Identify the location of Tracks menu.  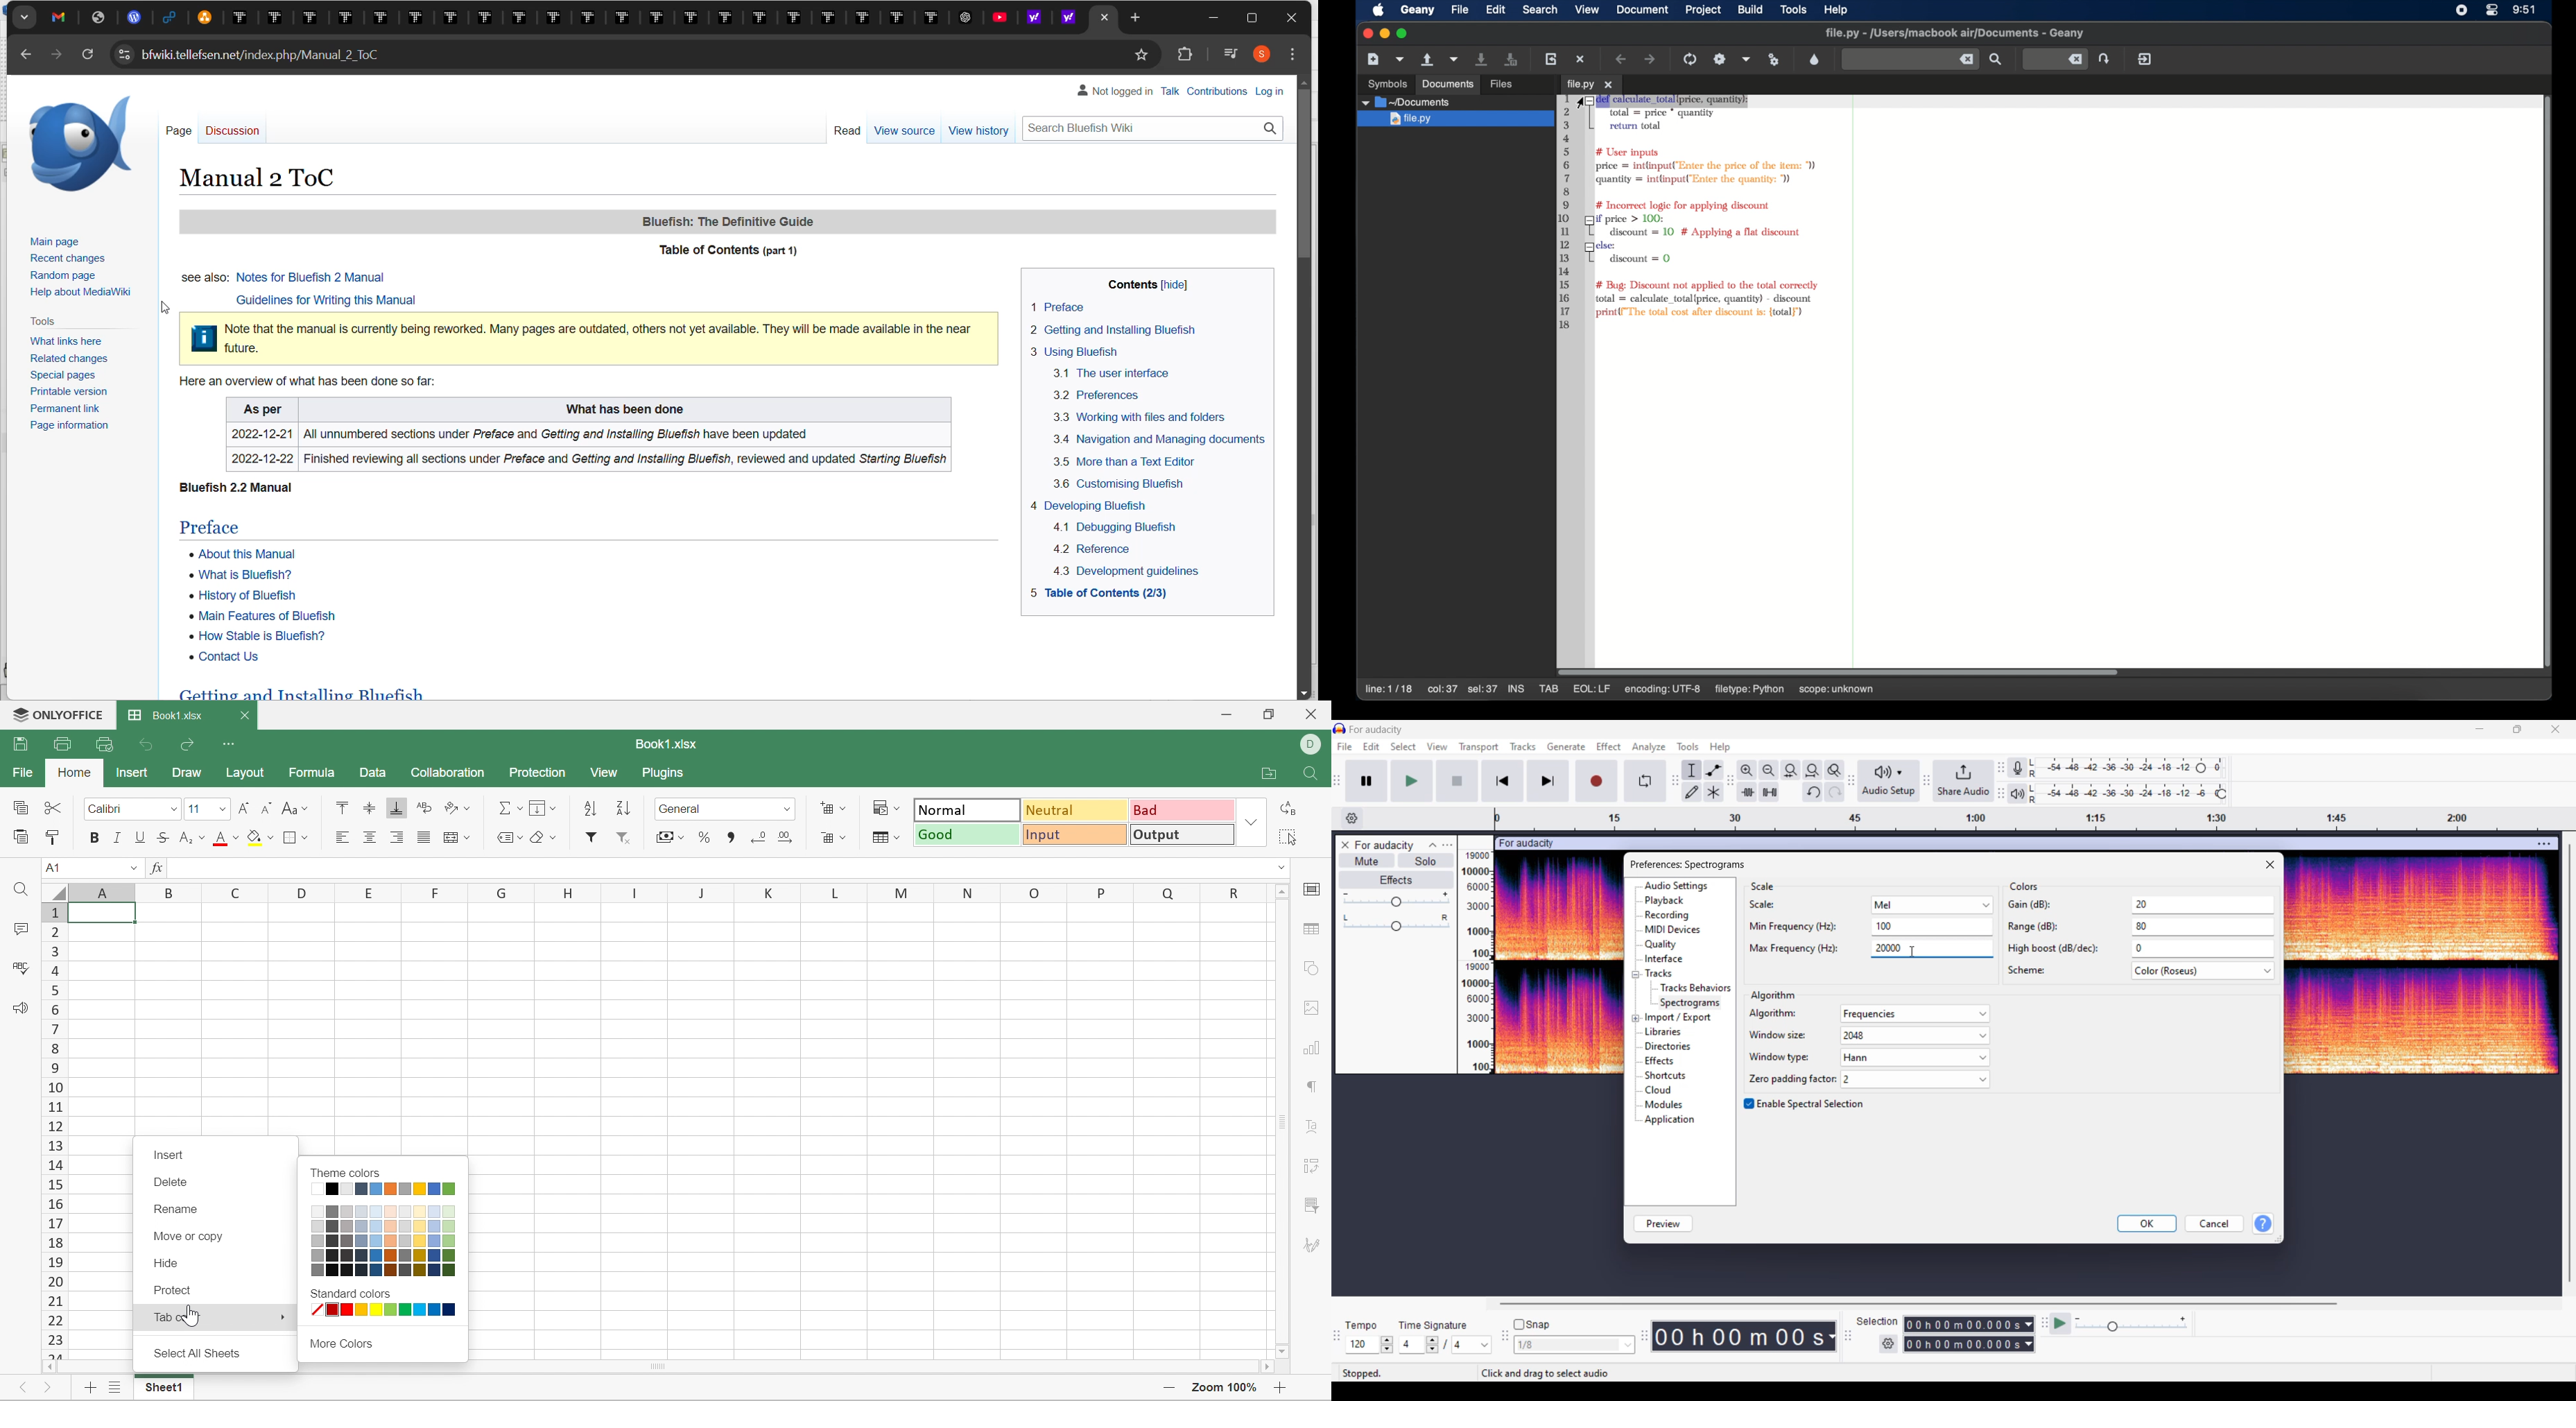
(1523, 747).